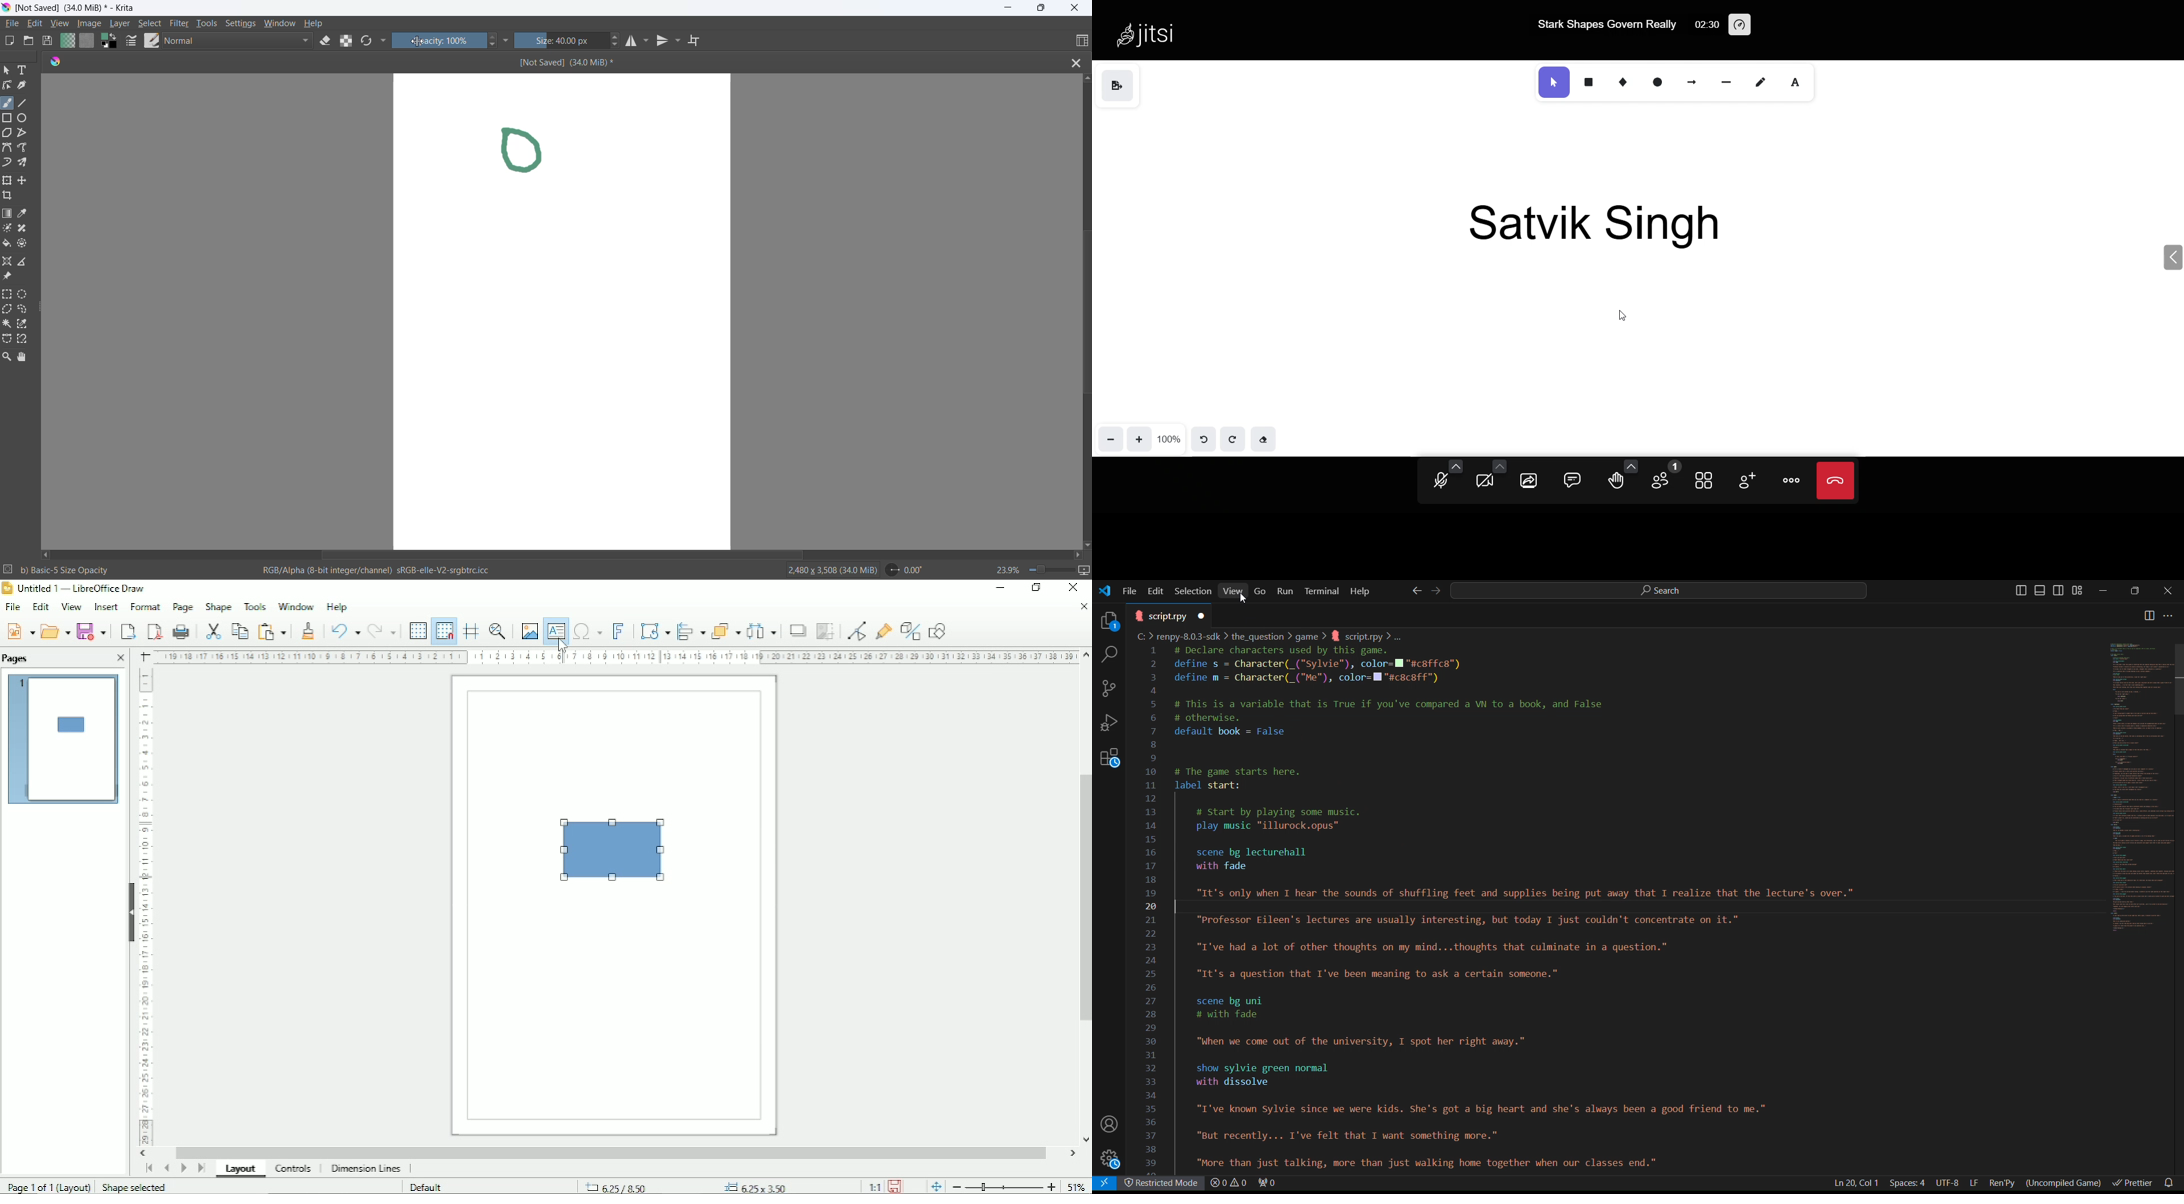  I want to click on Print, so click(181, 631).